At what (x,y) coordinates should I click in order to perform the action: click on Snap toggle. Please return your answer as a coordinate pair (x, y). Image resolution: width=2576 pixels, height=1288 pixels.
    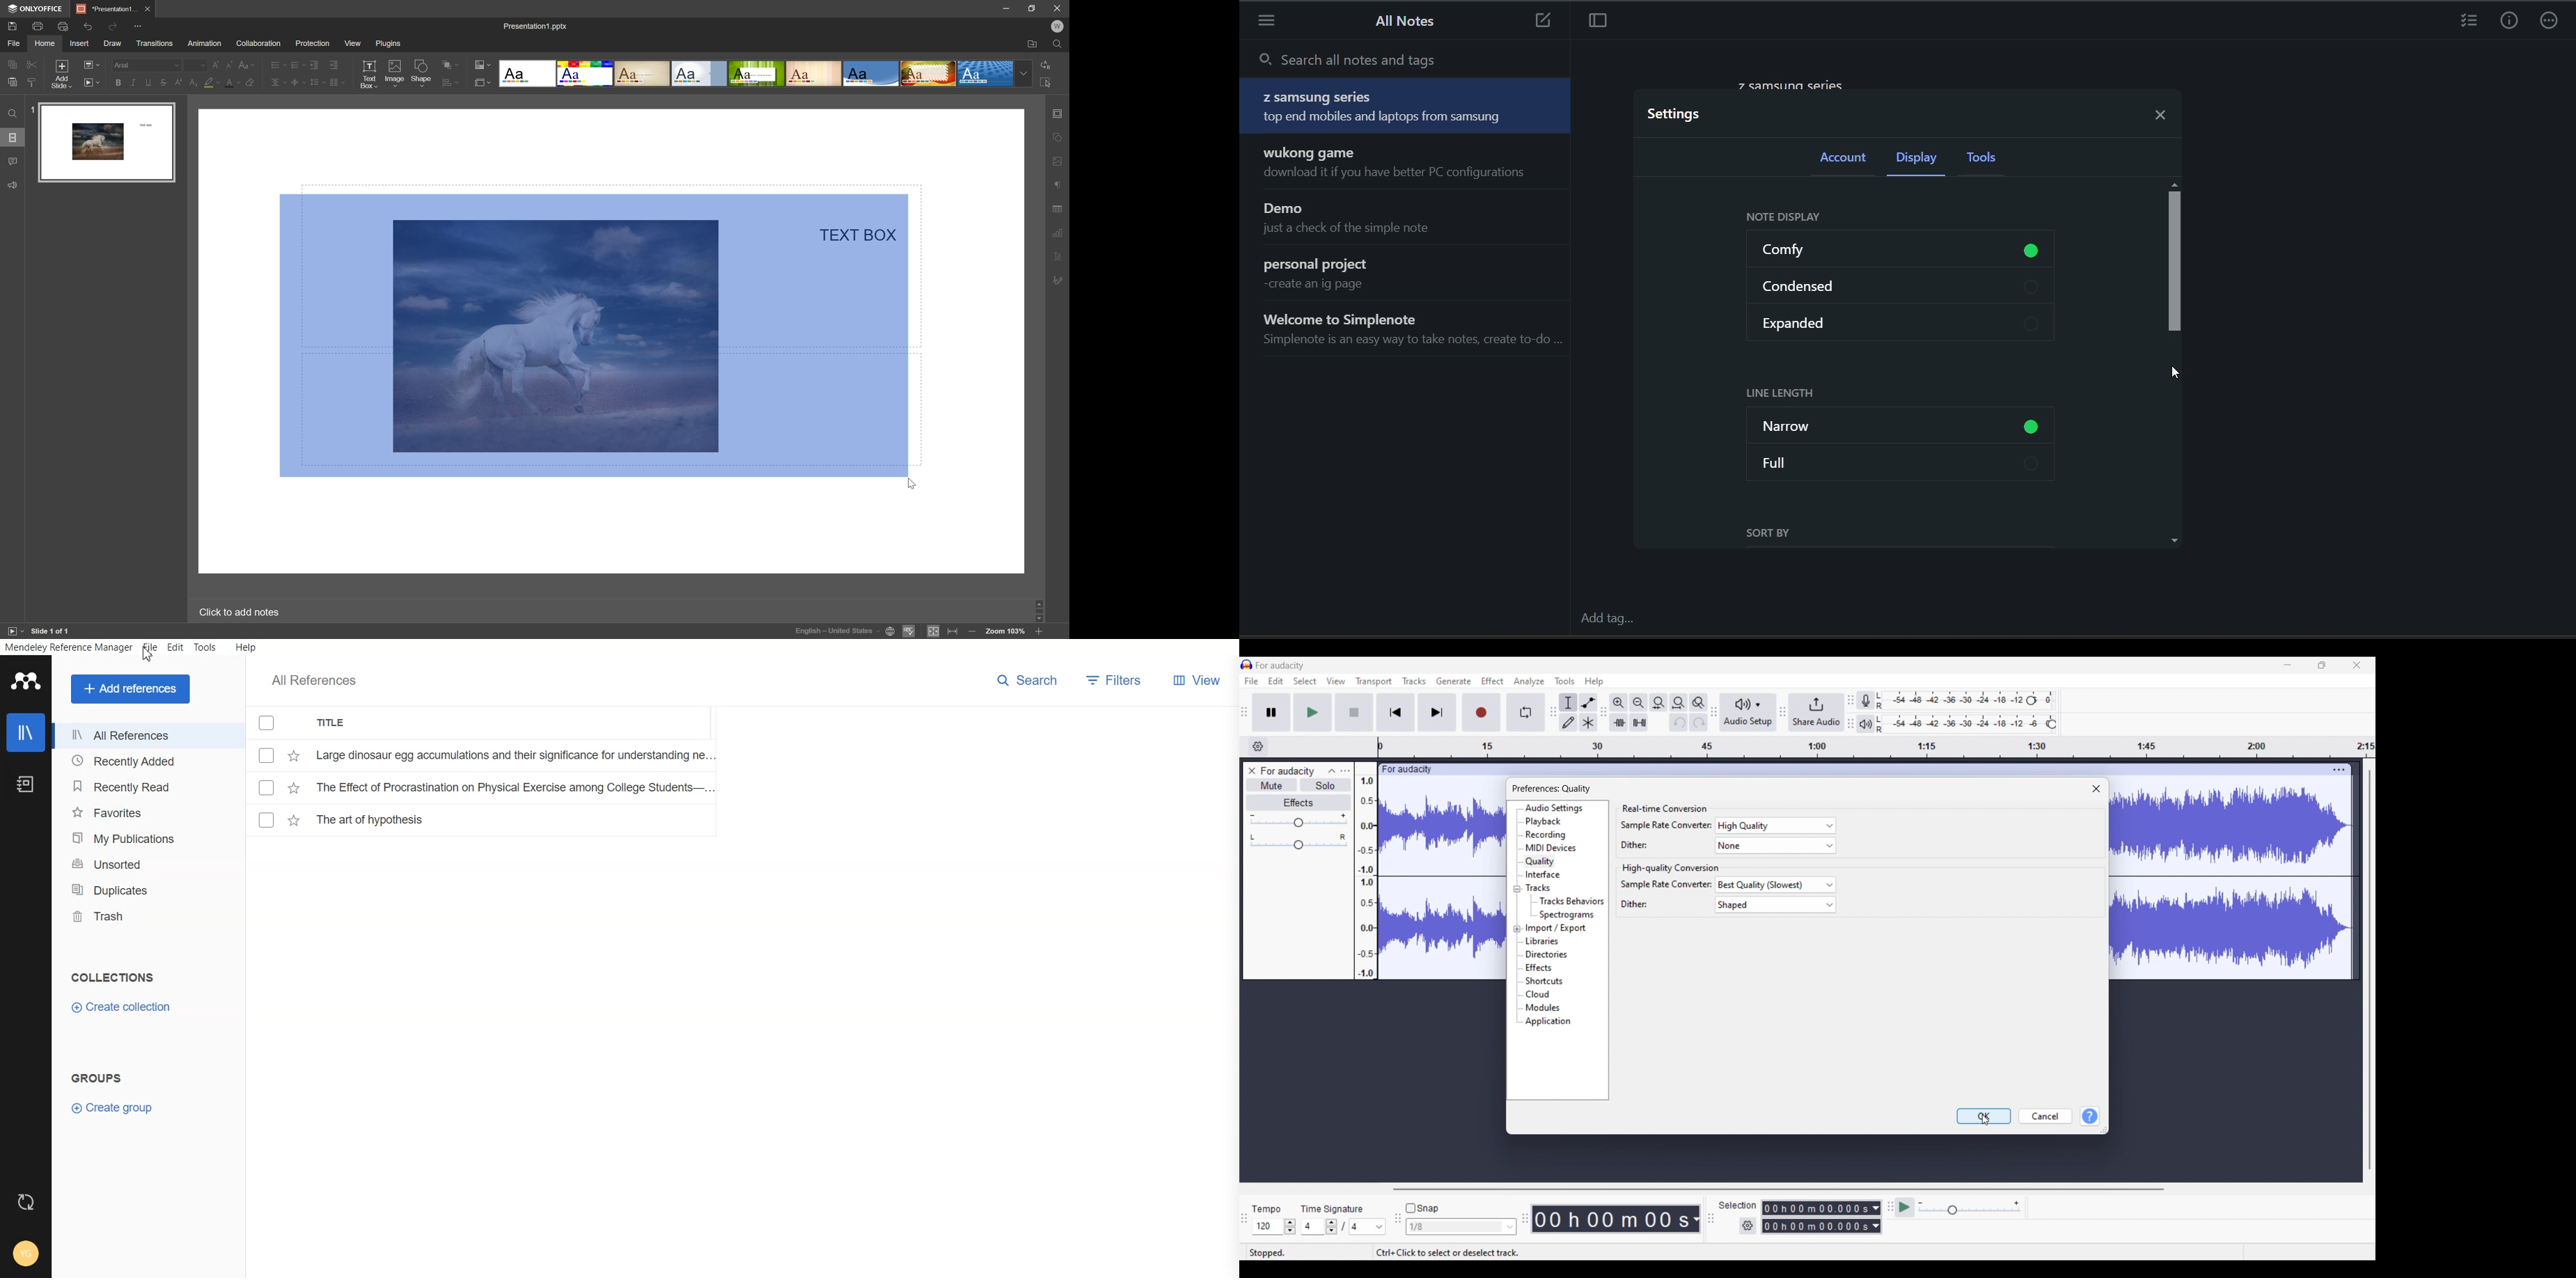
    Looking at the image, I should click on (1424, 1208).